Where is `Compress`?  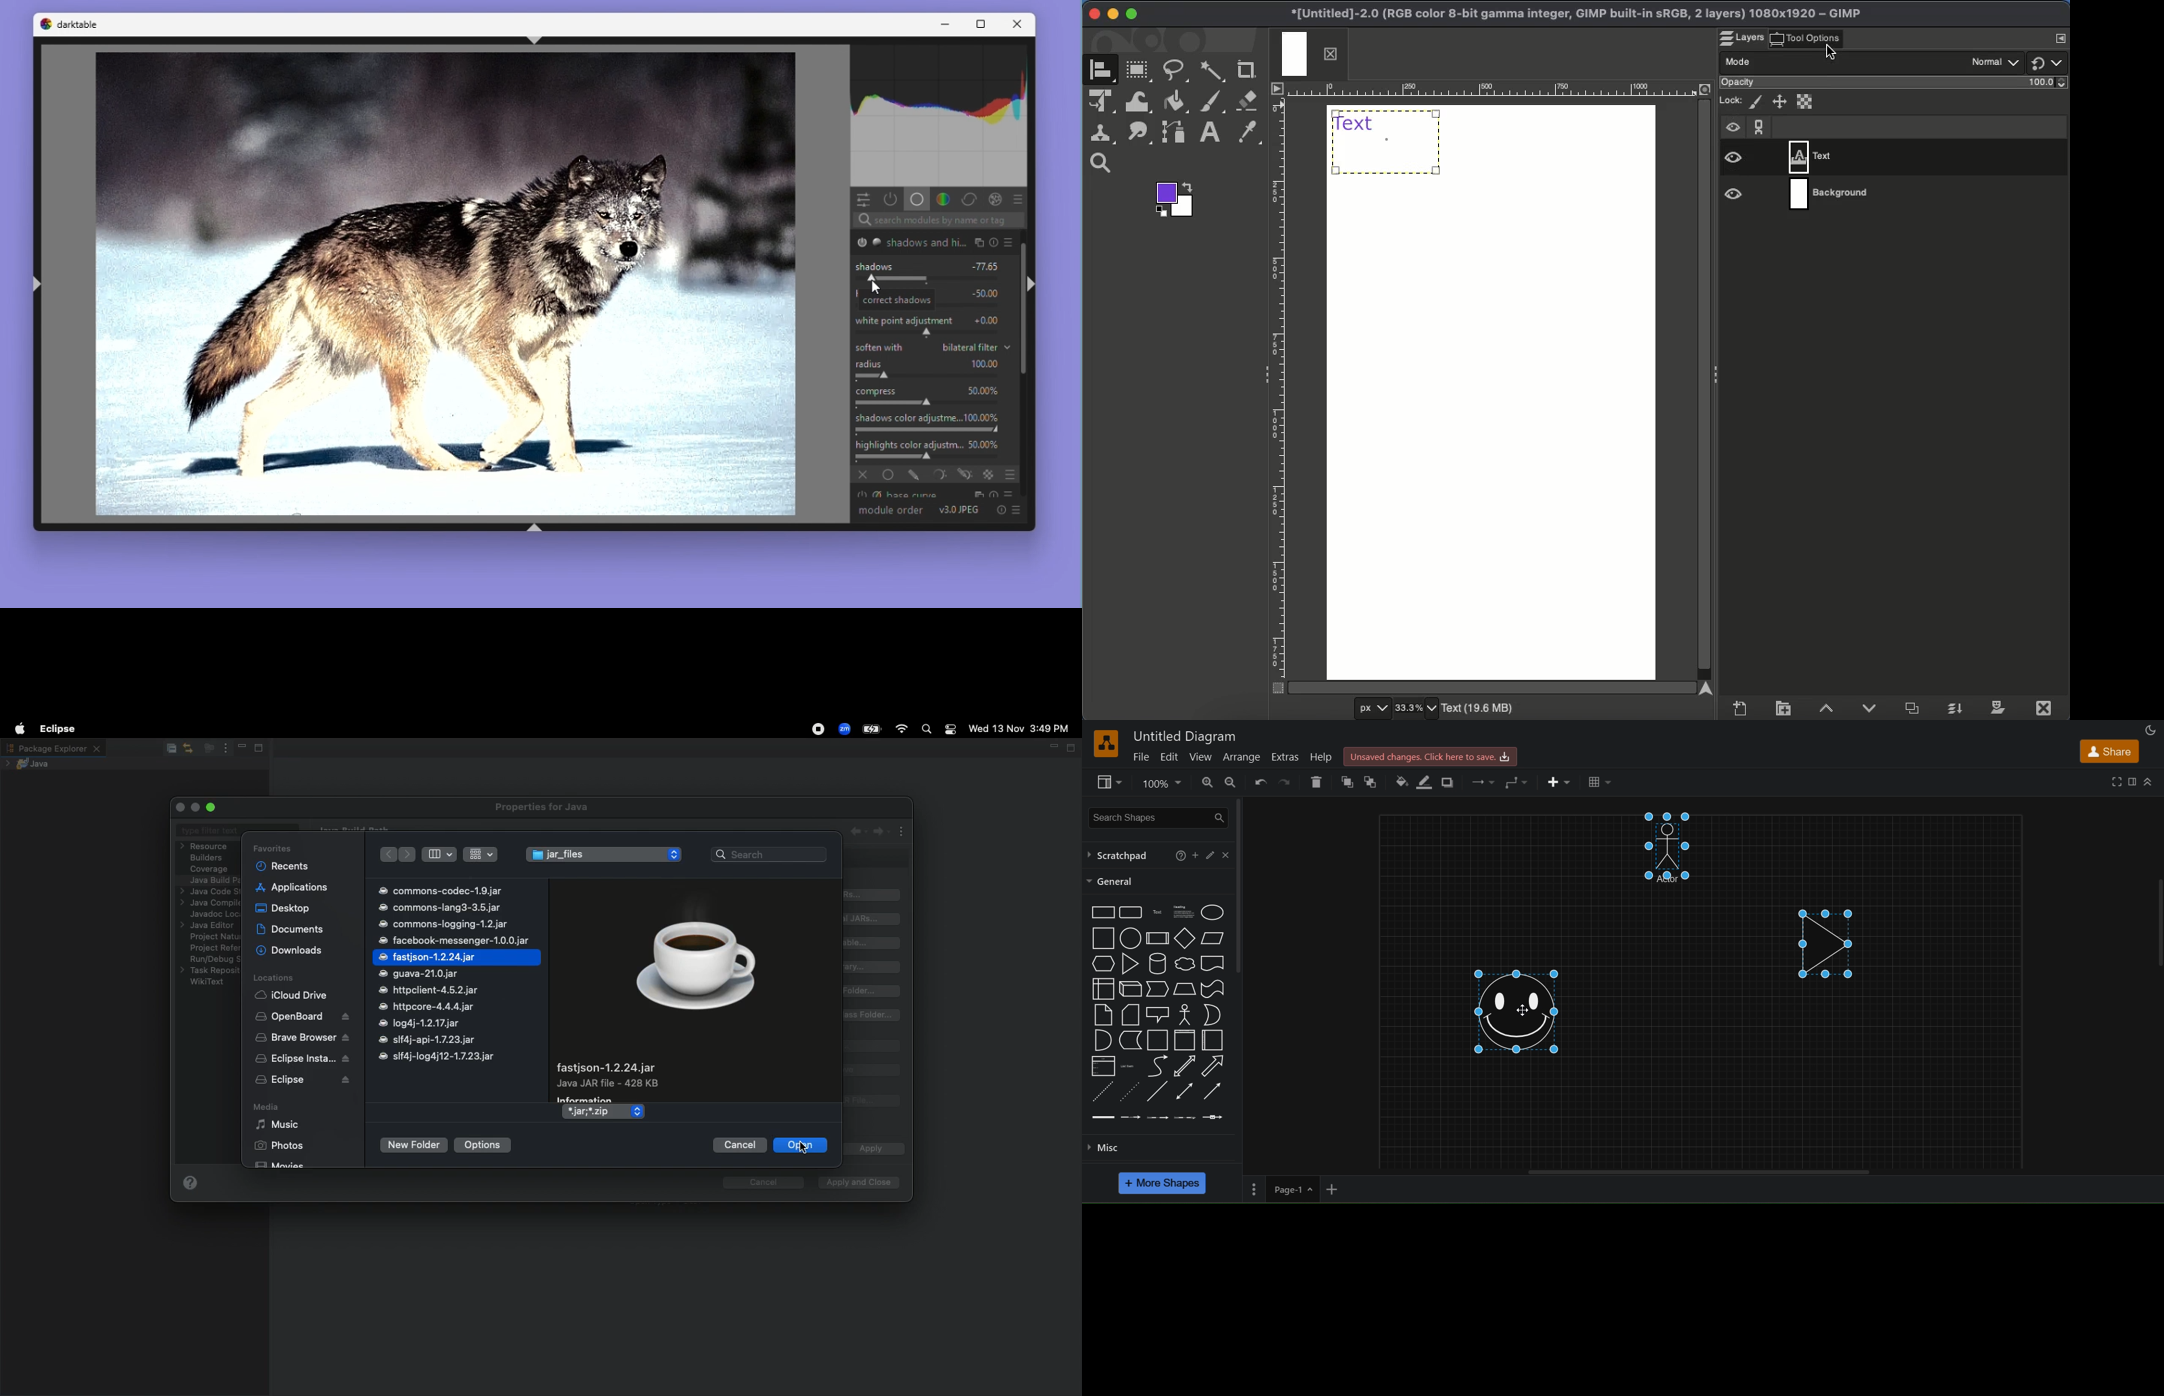 Compress is located at coordinates (877, 391).